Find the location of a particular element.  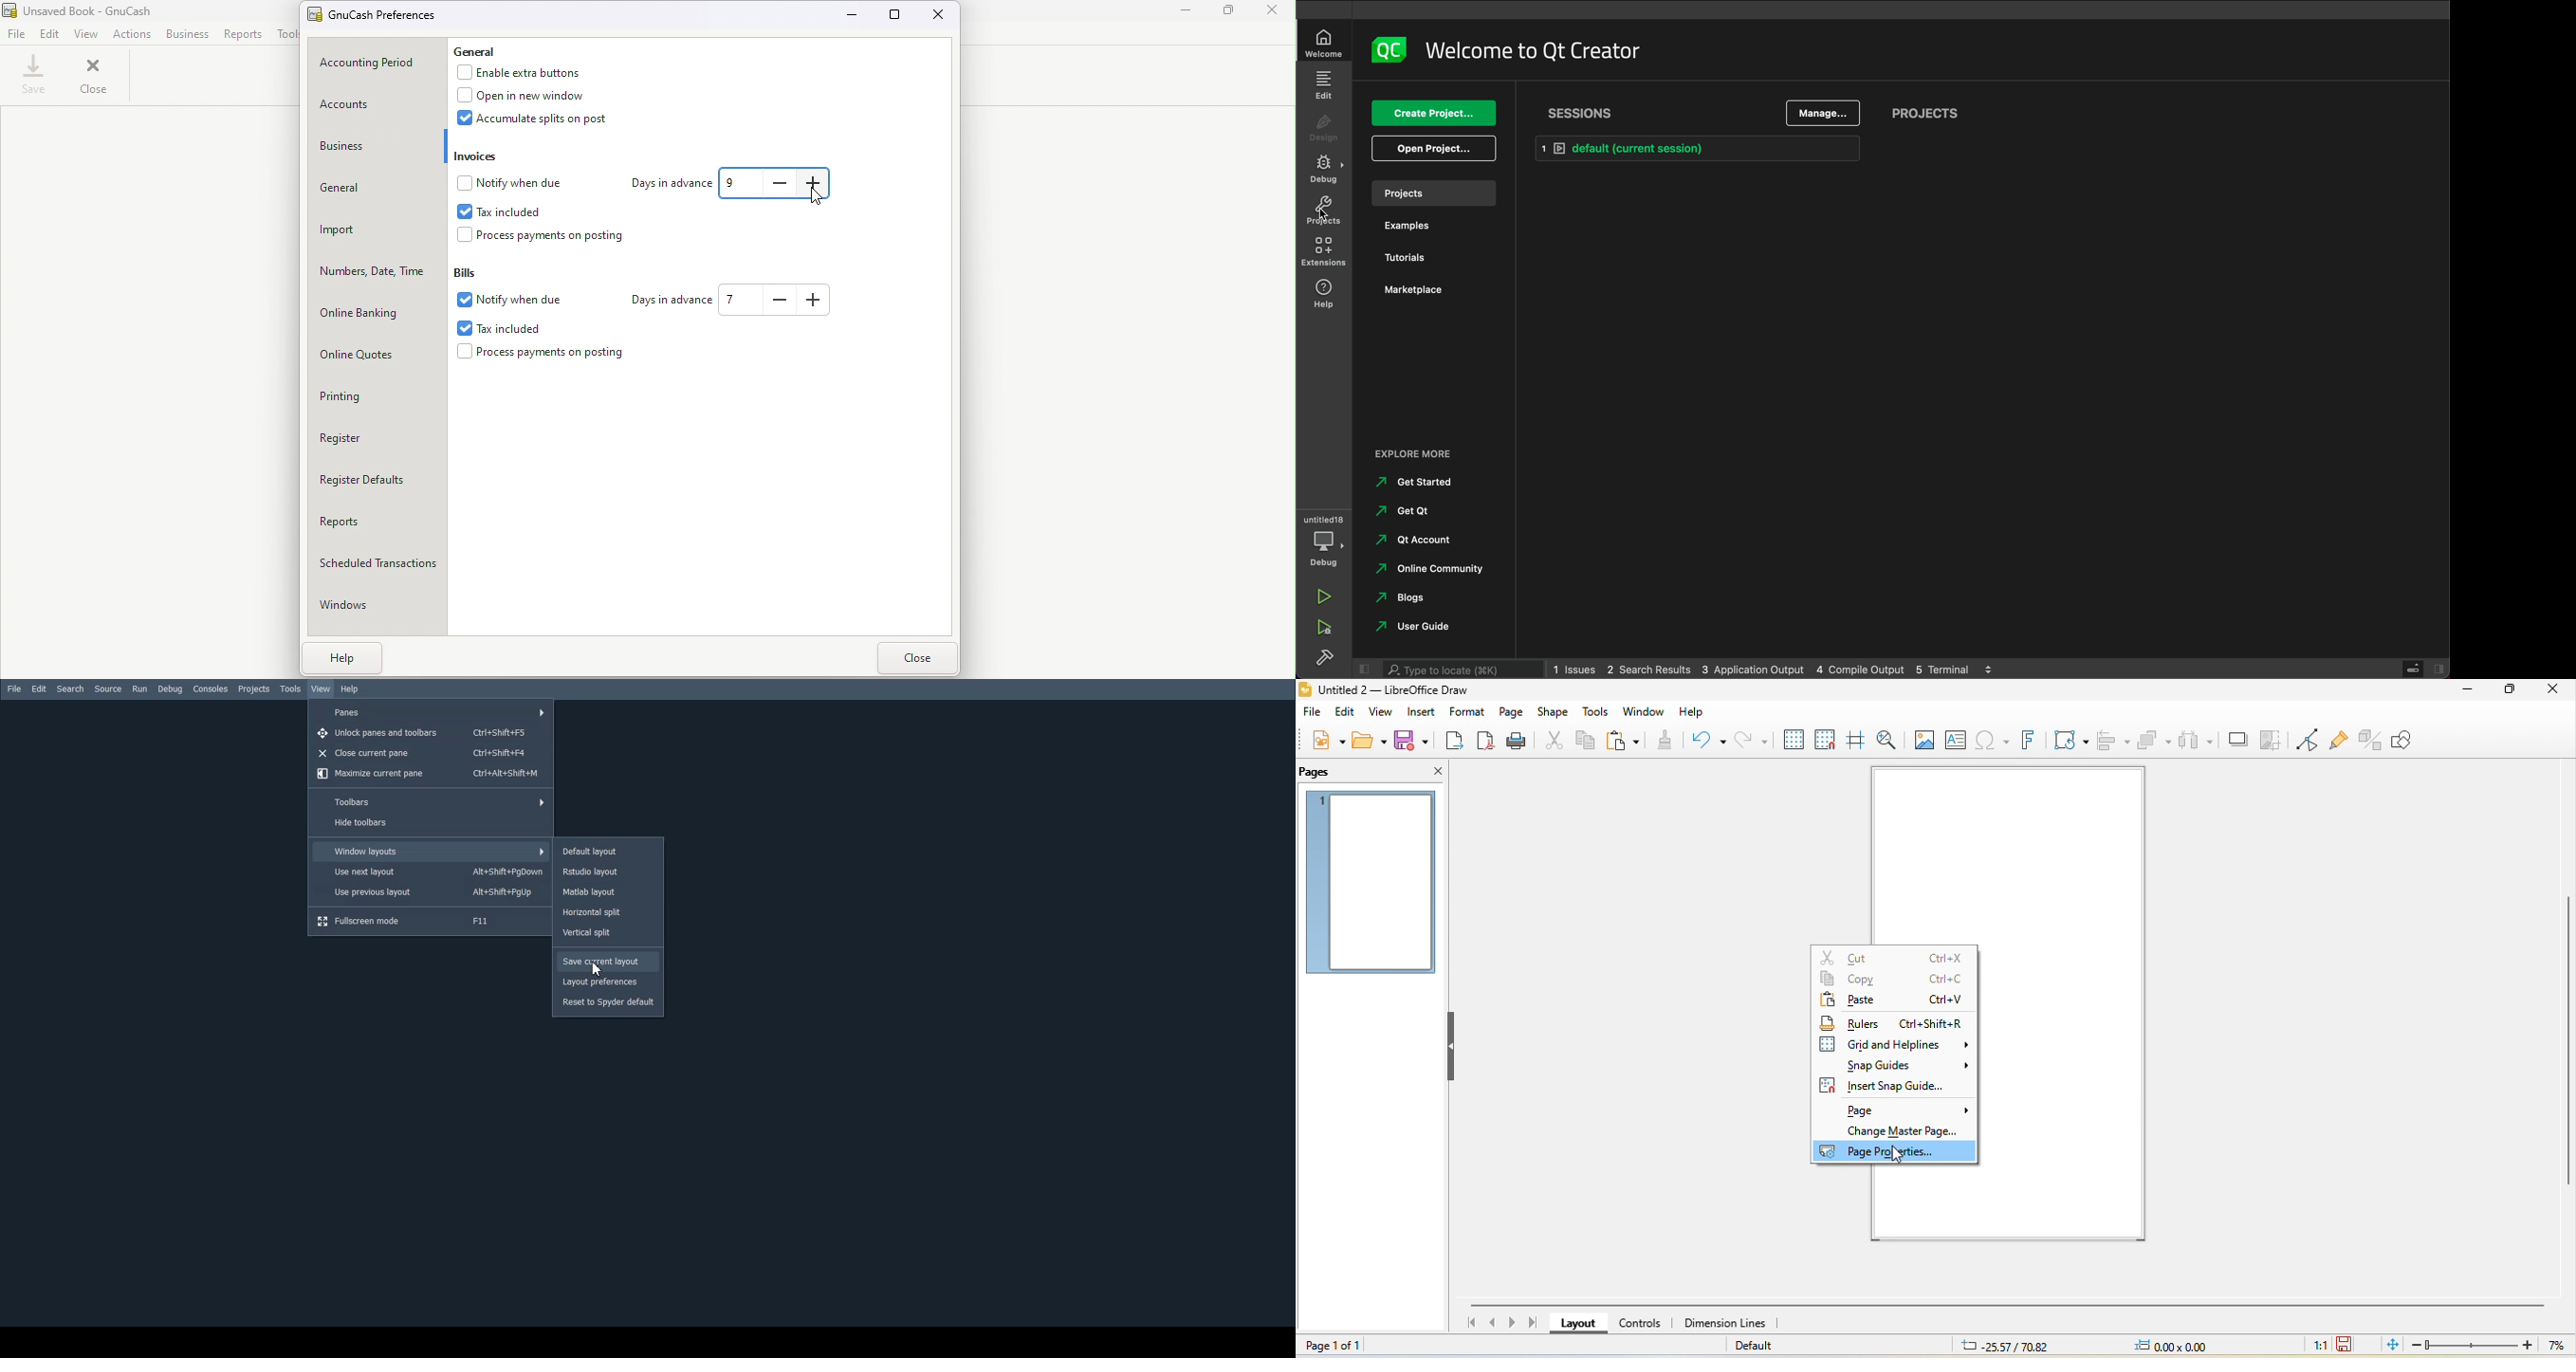

next page is located at coordinates (1515, 1323).